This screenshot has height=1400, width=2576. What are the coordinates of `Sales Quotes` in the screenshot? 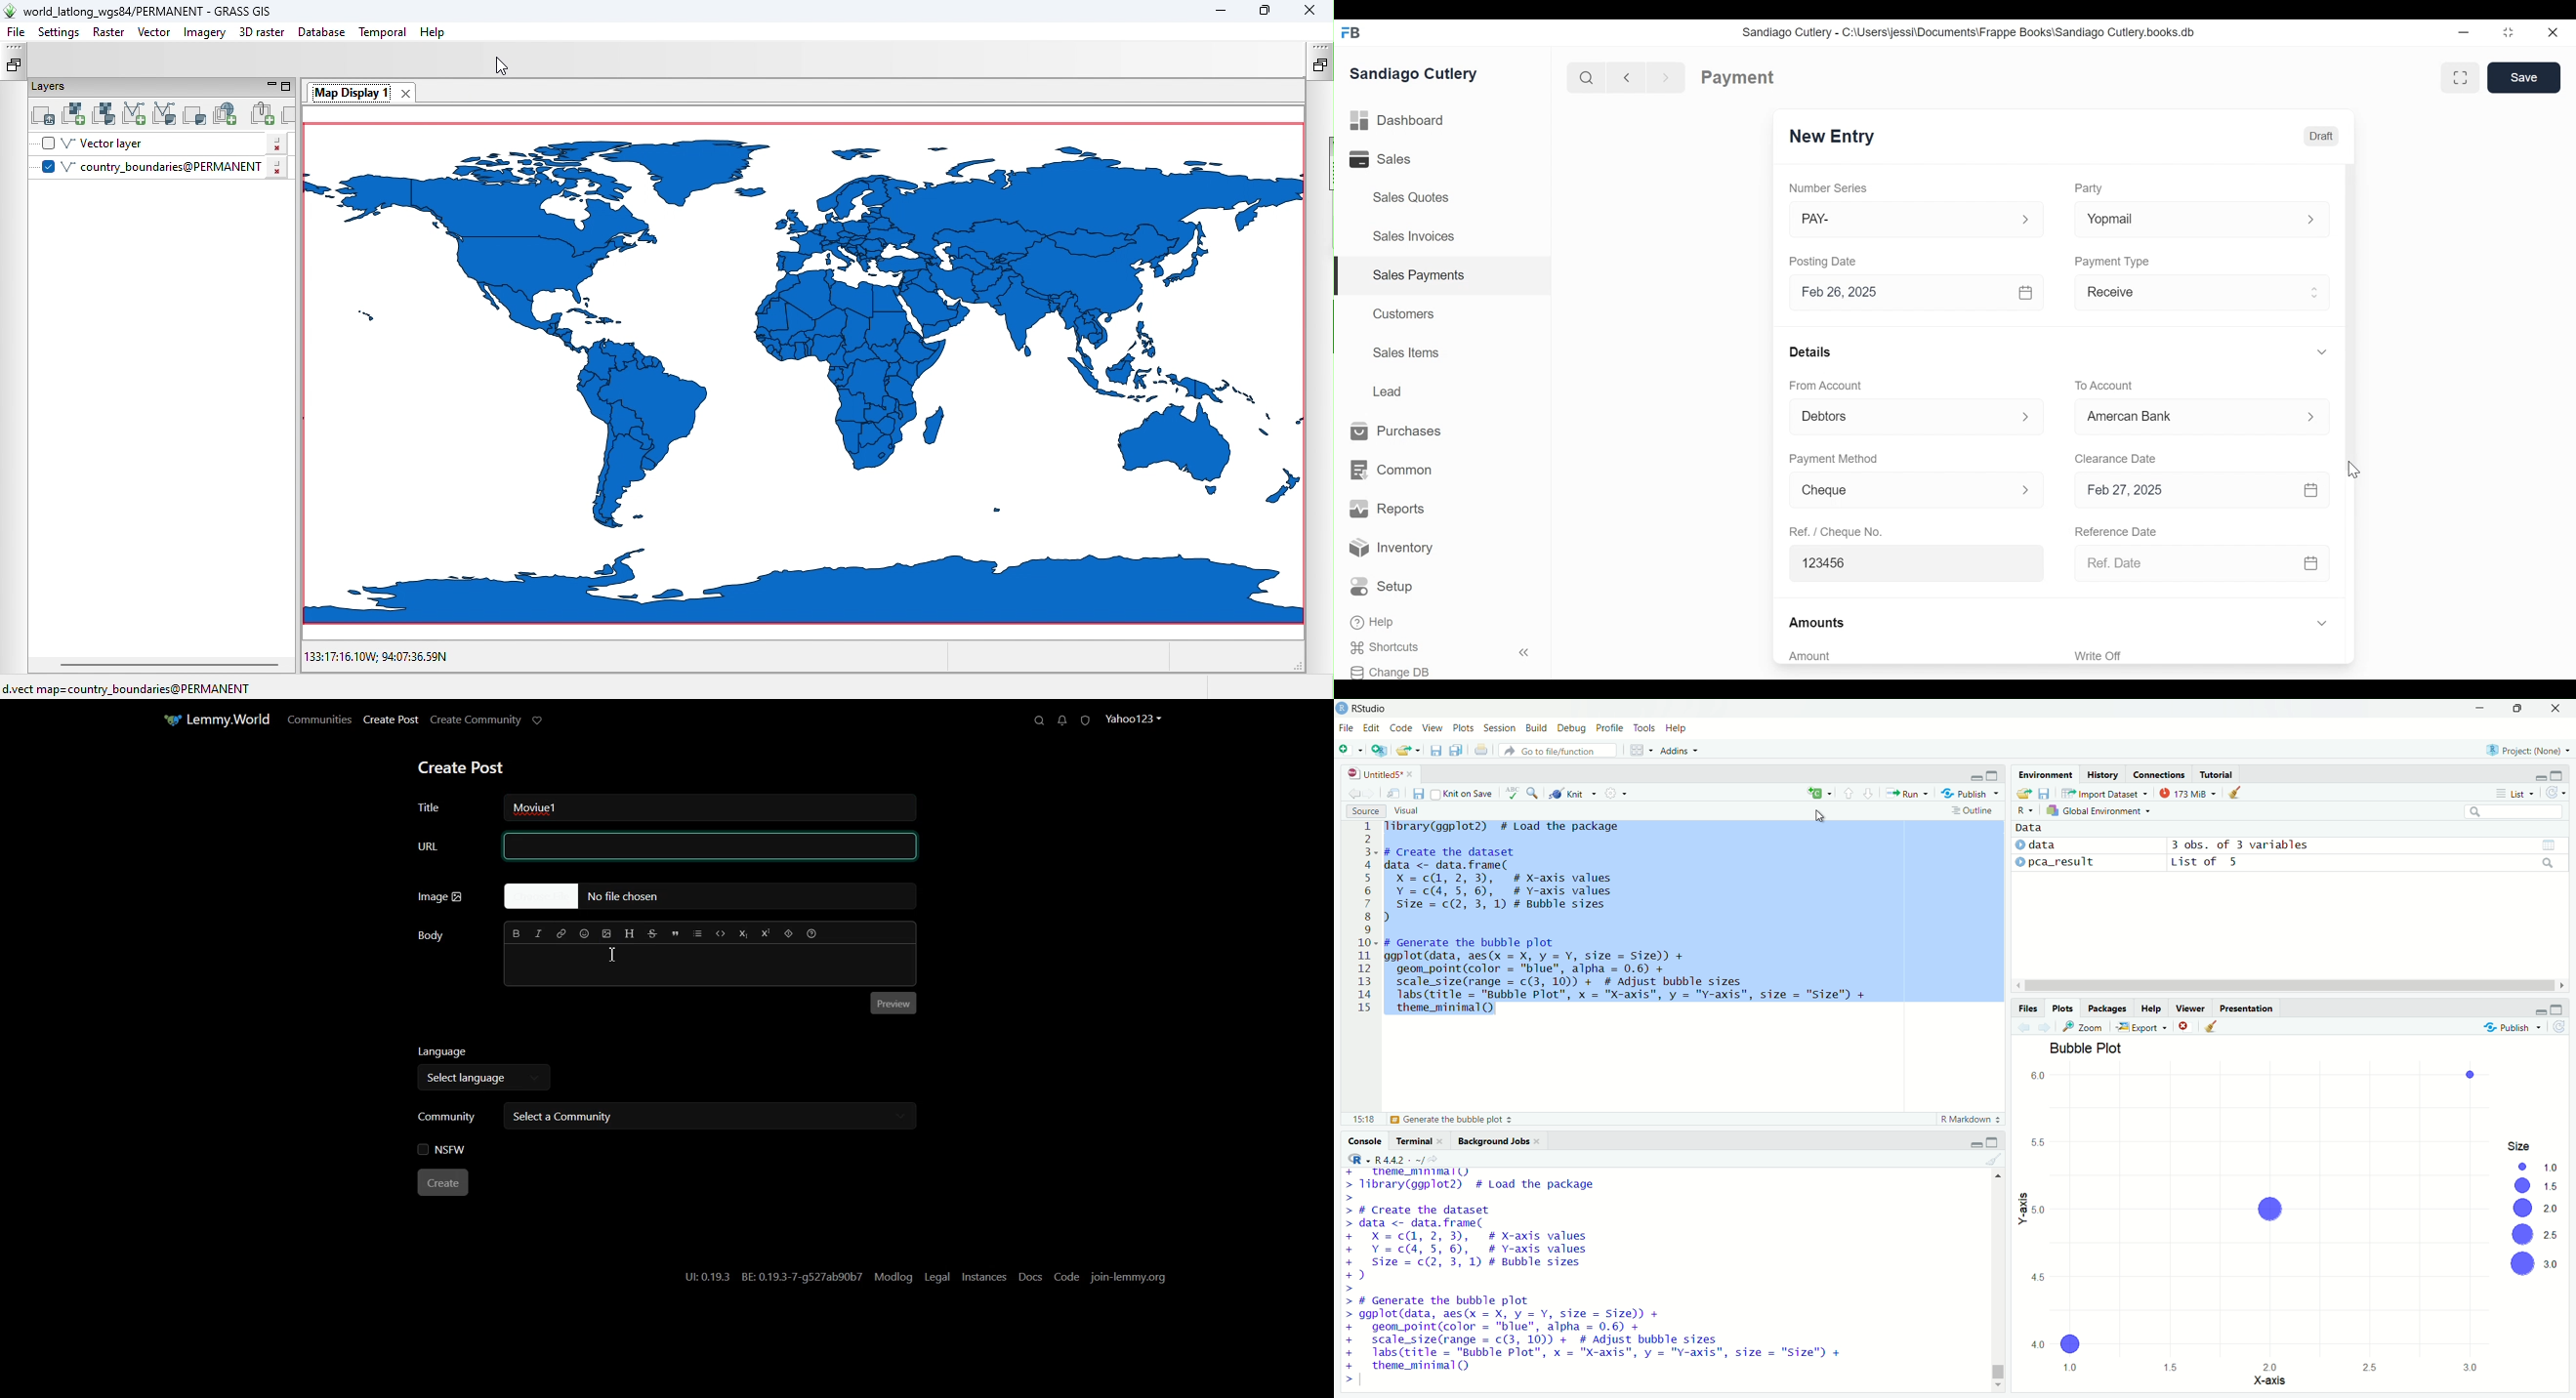 It's located at (1410, 197).